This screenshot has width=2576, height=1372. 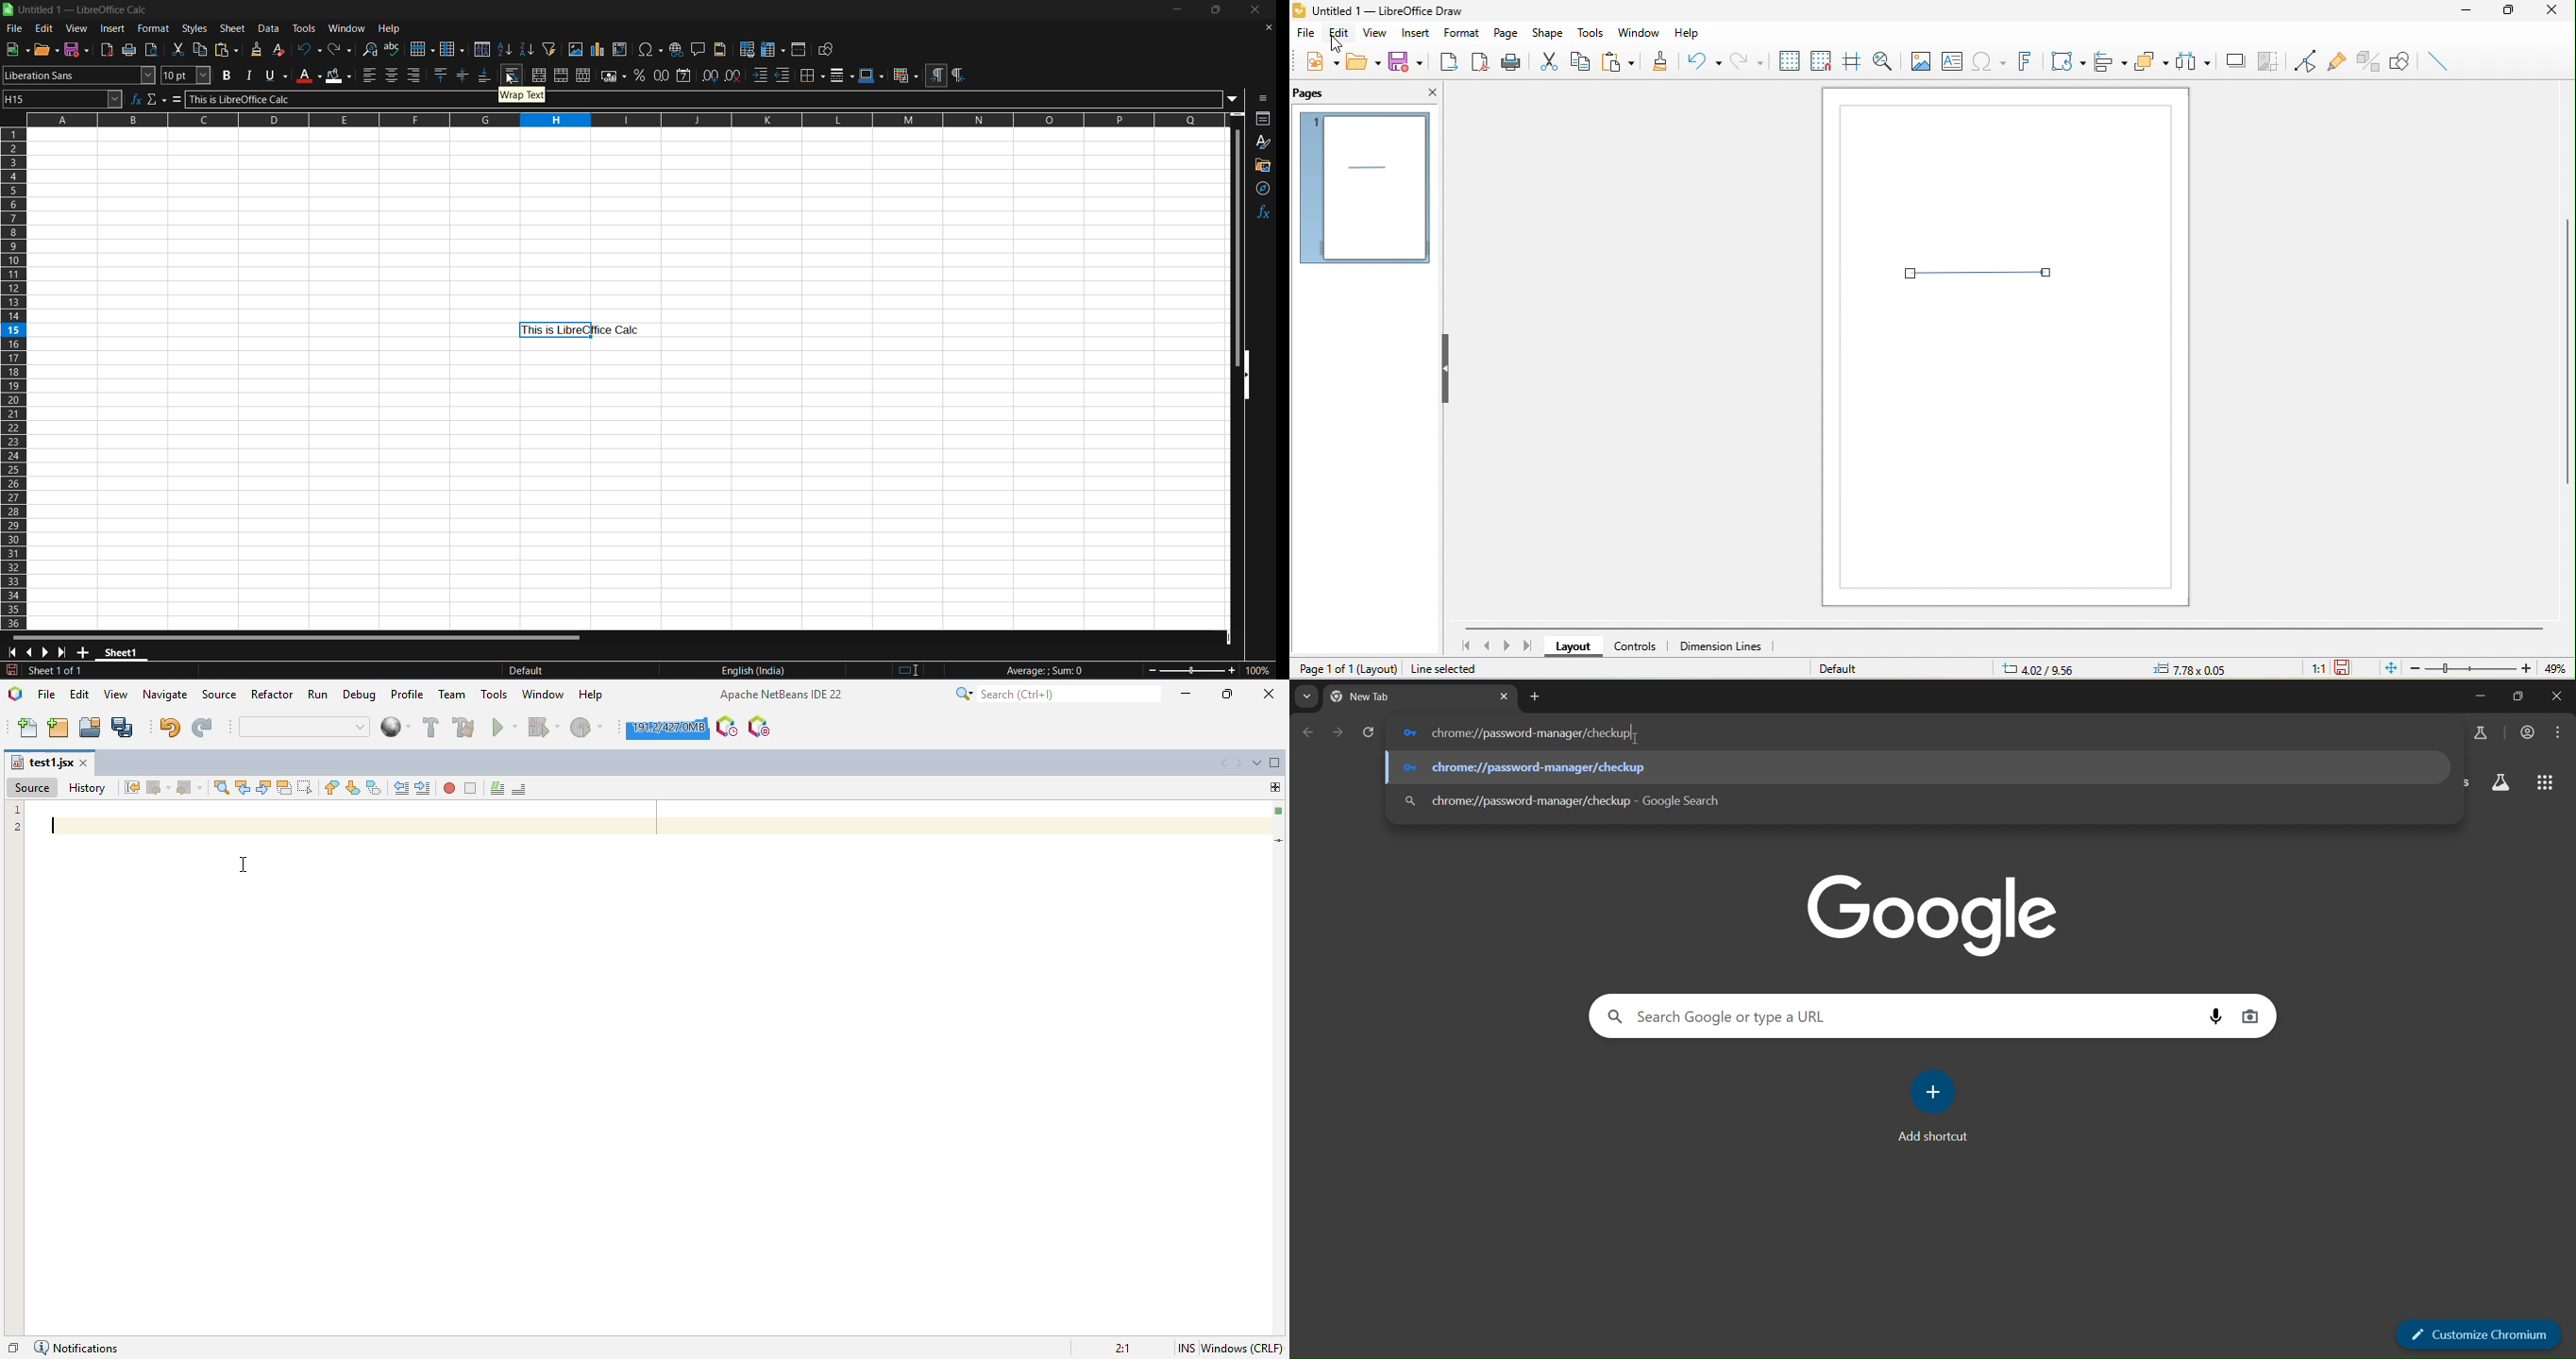 What do you see at coordinates (154, 28) in the screenshot?
I see `format` at bounding box center [154, 28].